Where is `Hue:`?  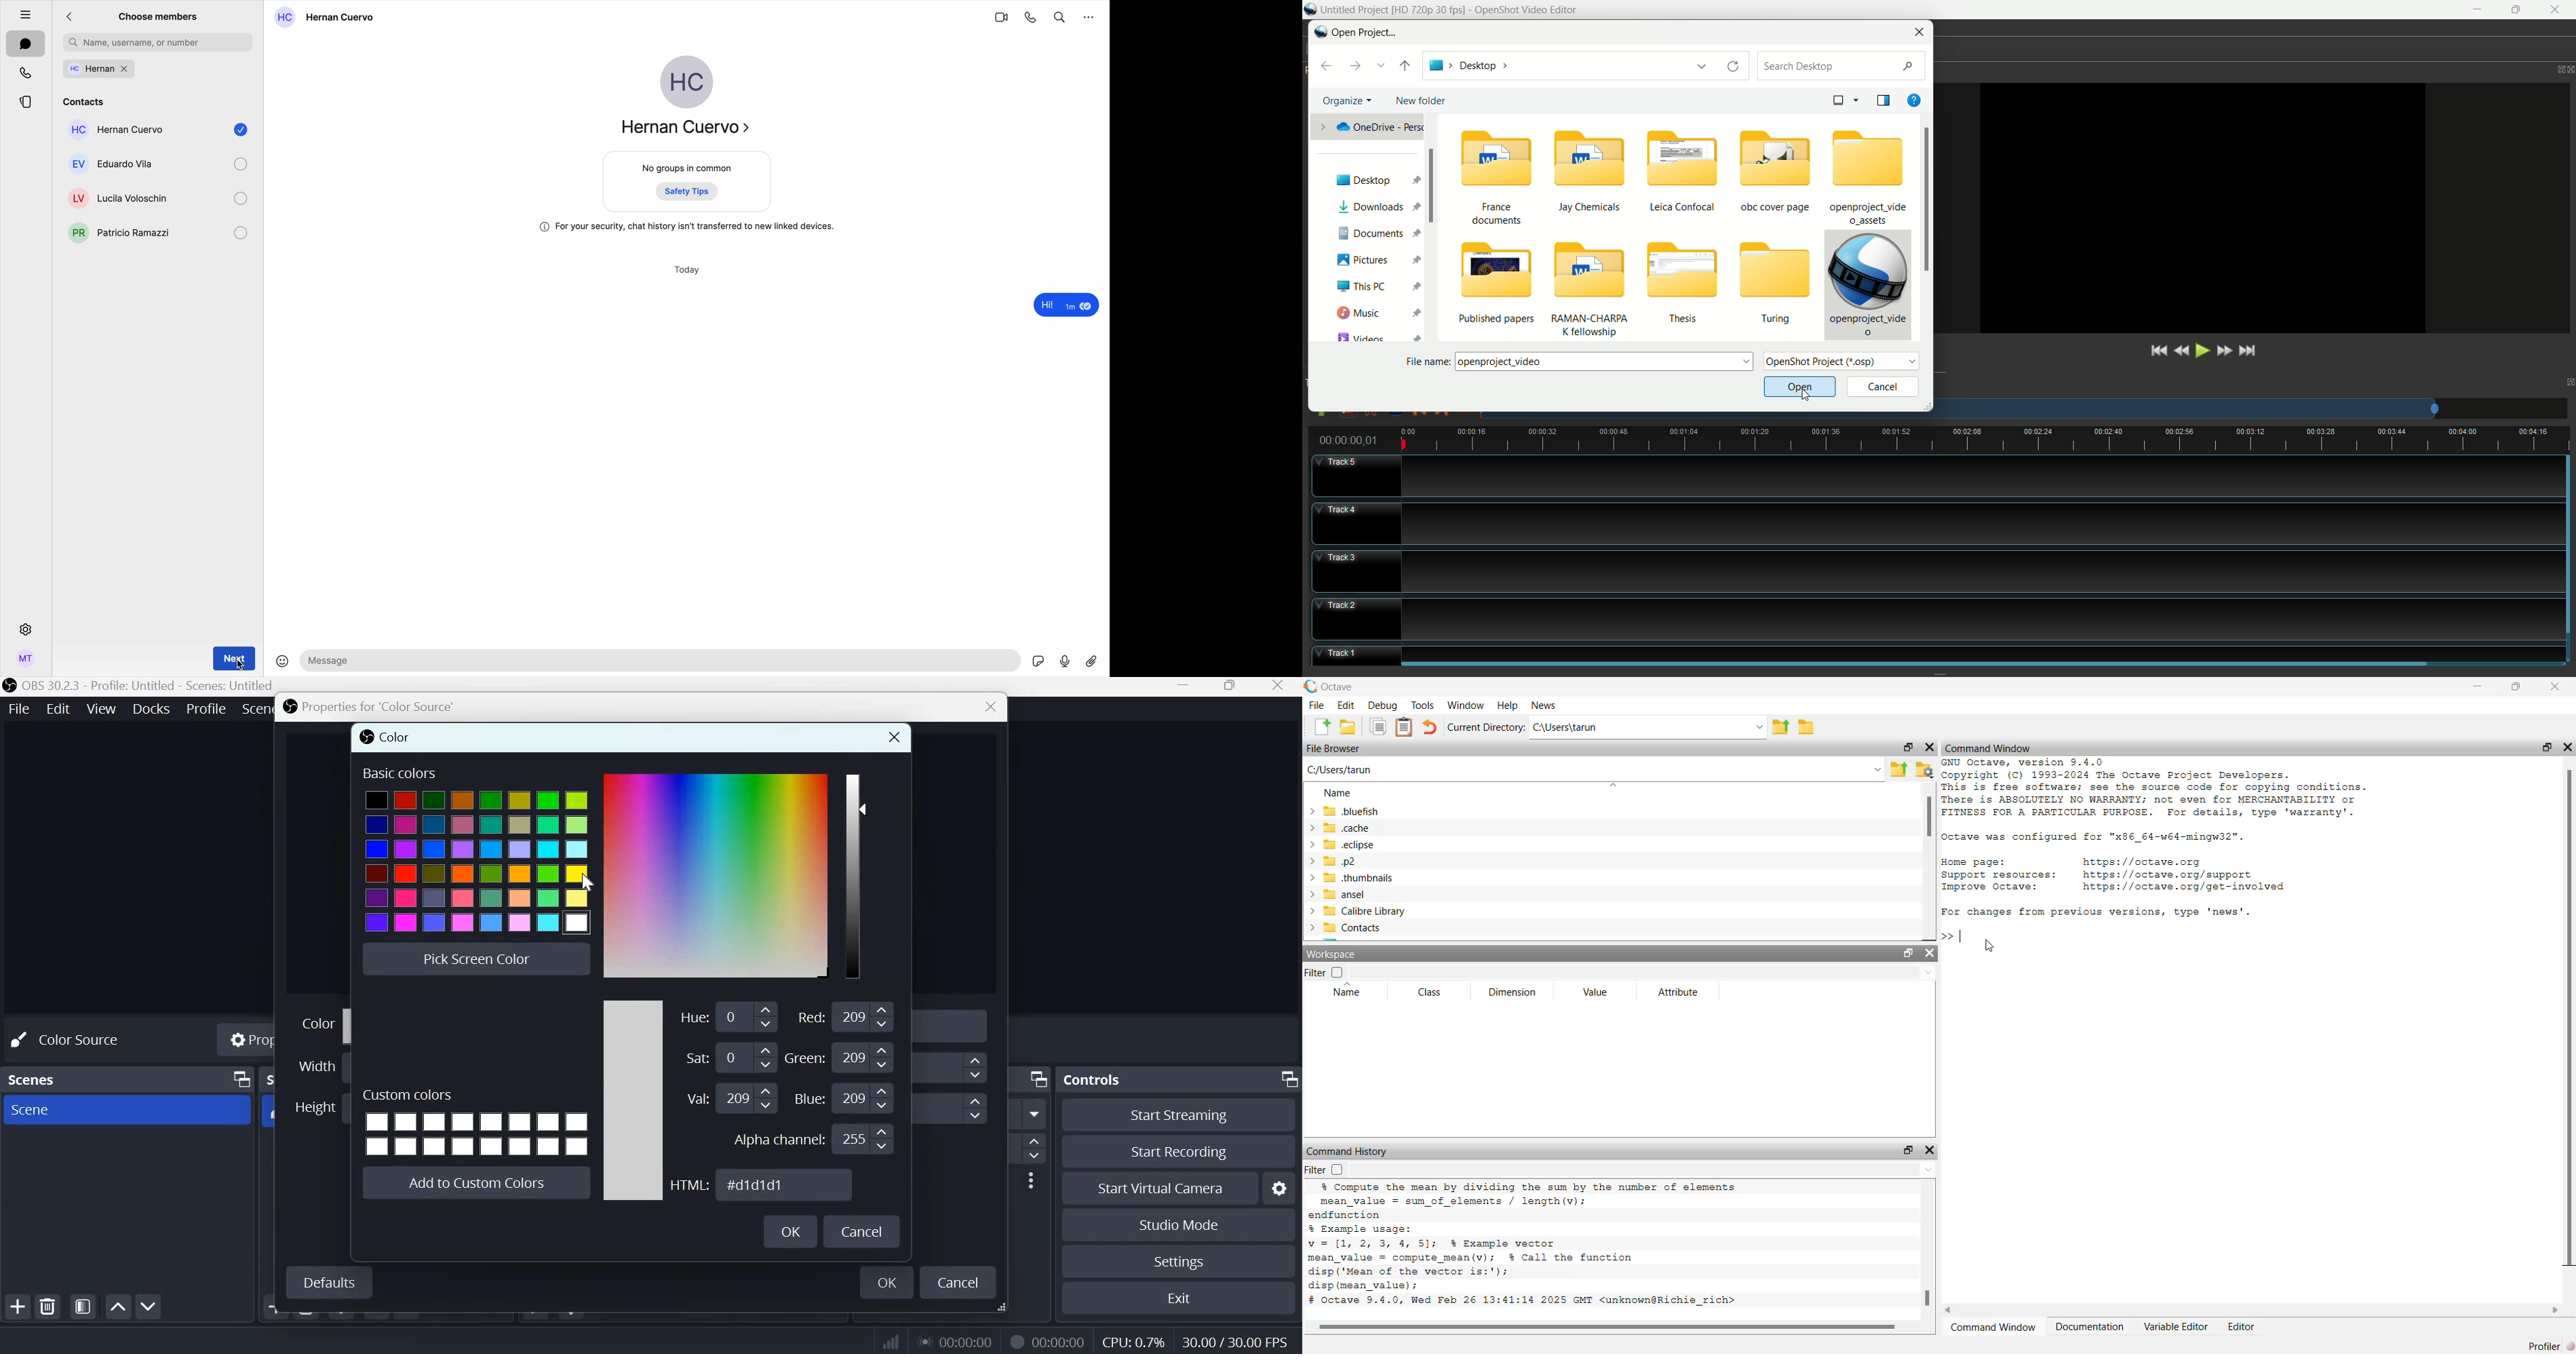
Hue: is located at coordinates (696, 1017).